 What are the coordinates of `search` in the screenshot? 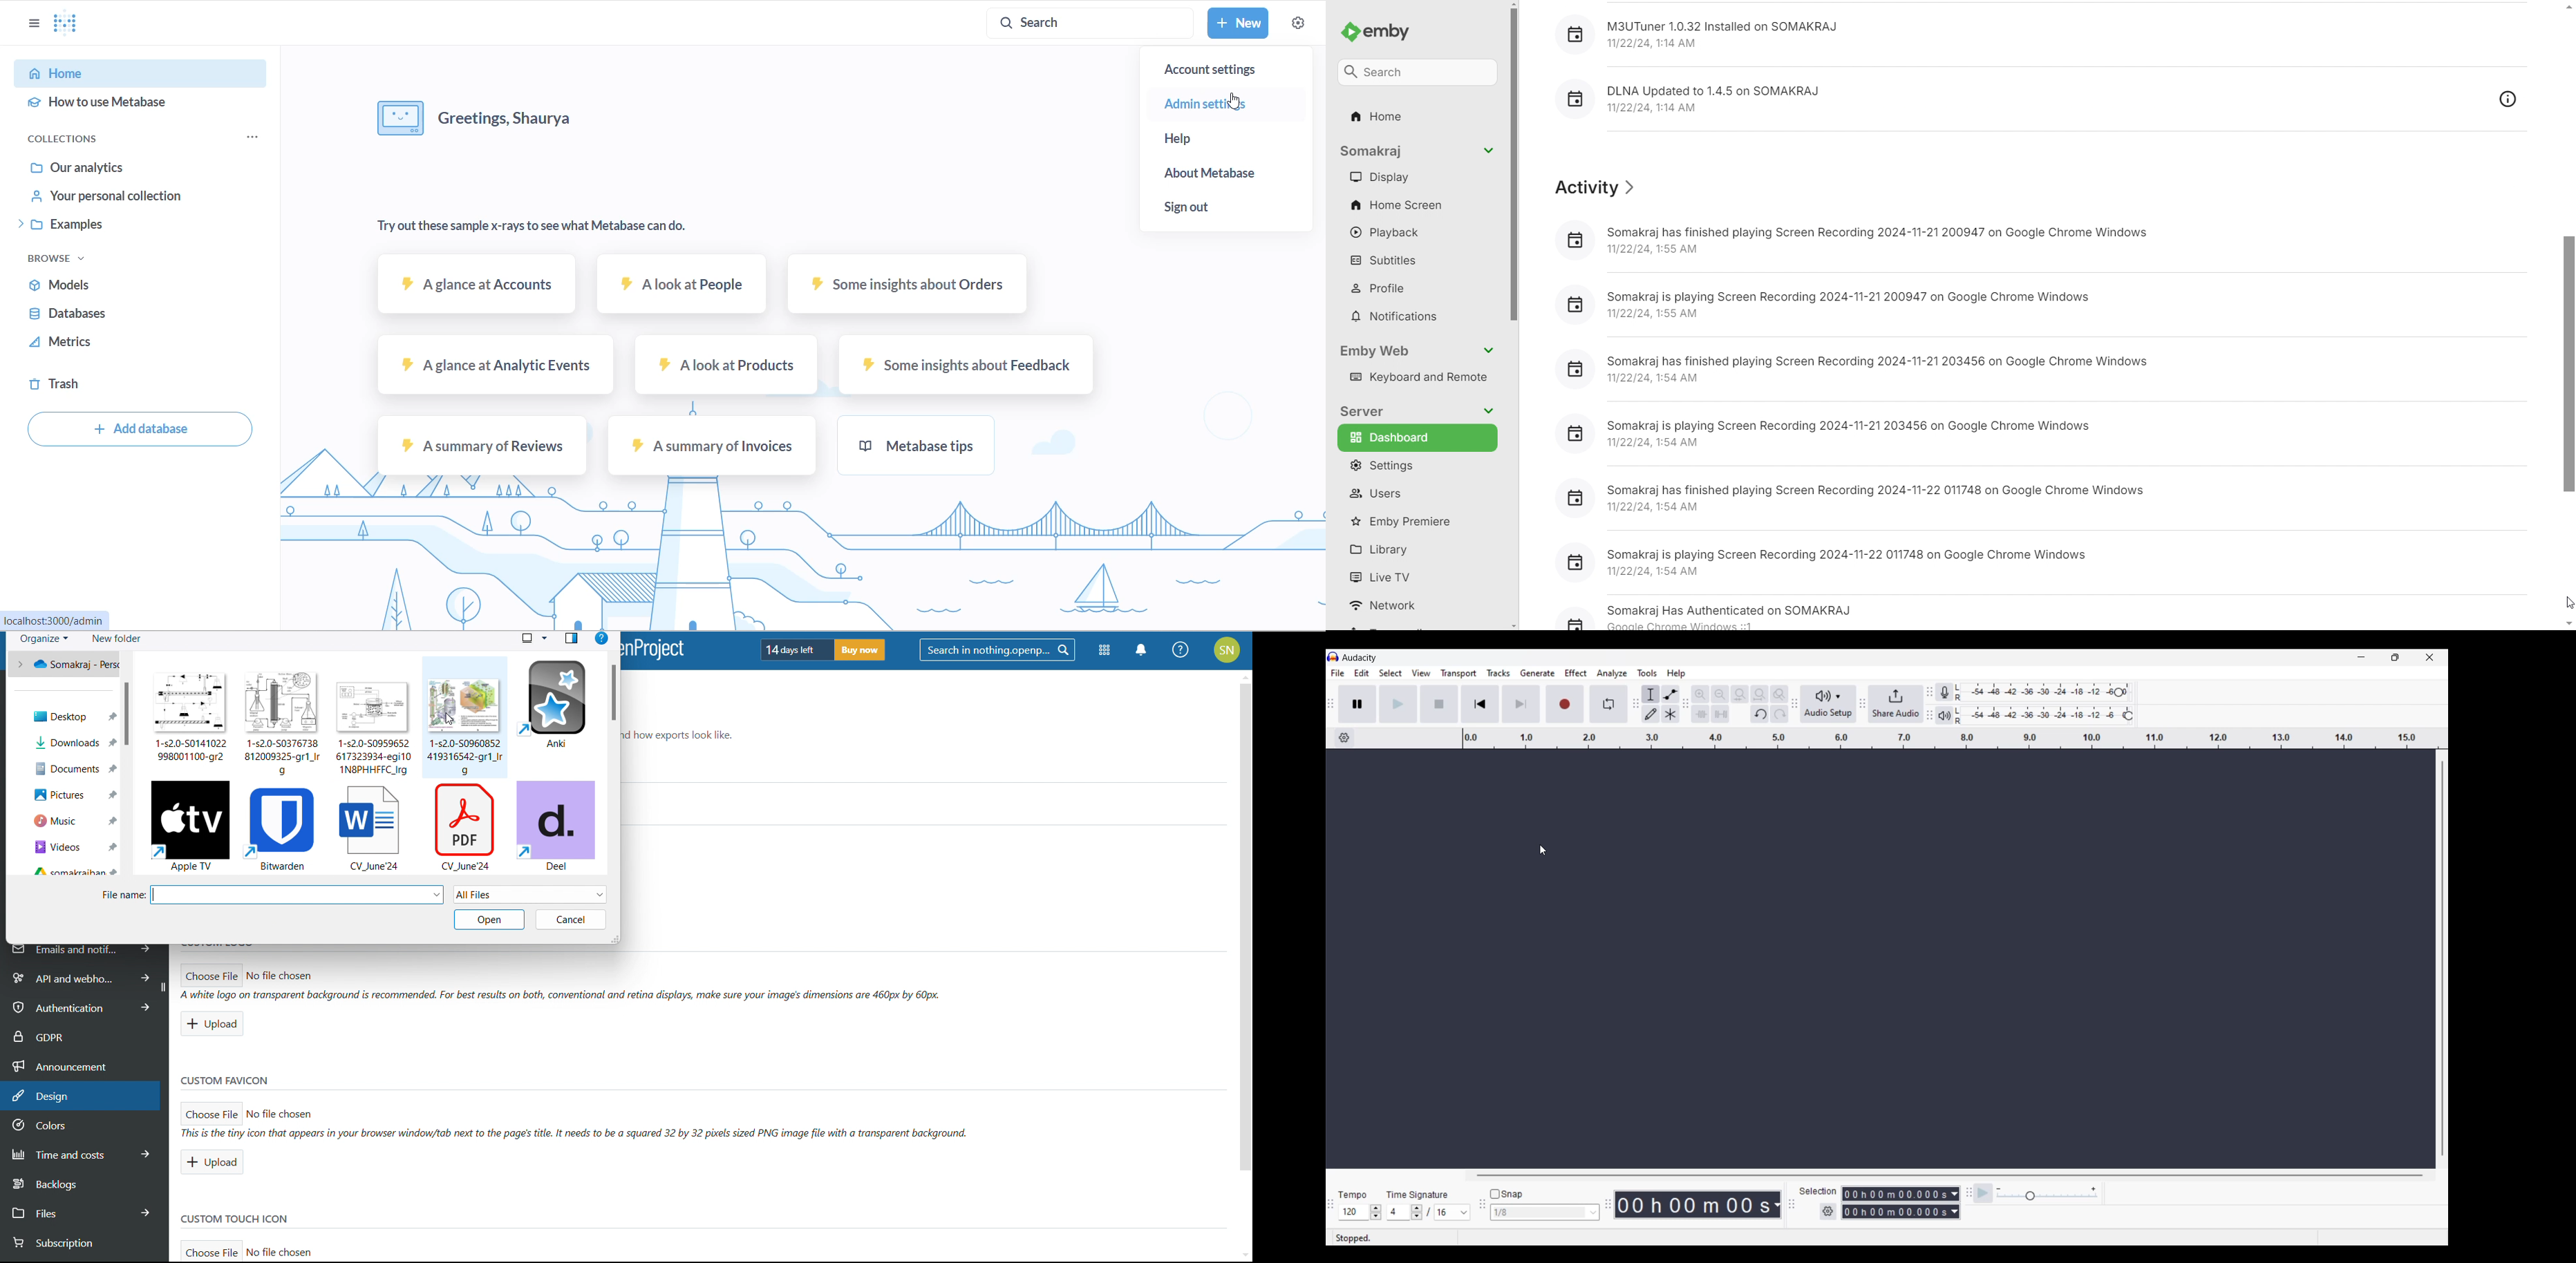 It's located at (1417, 73).